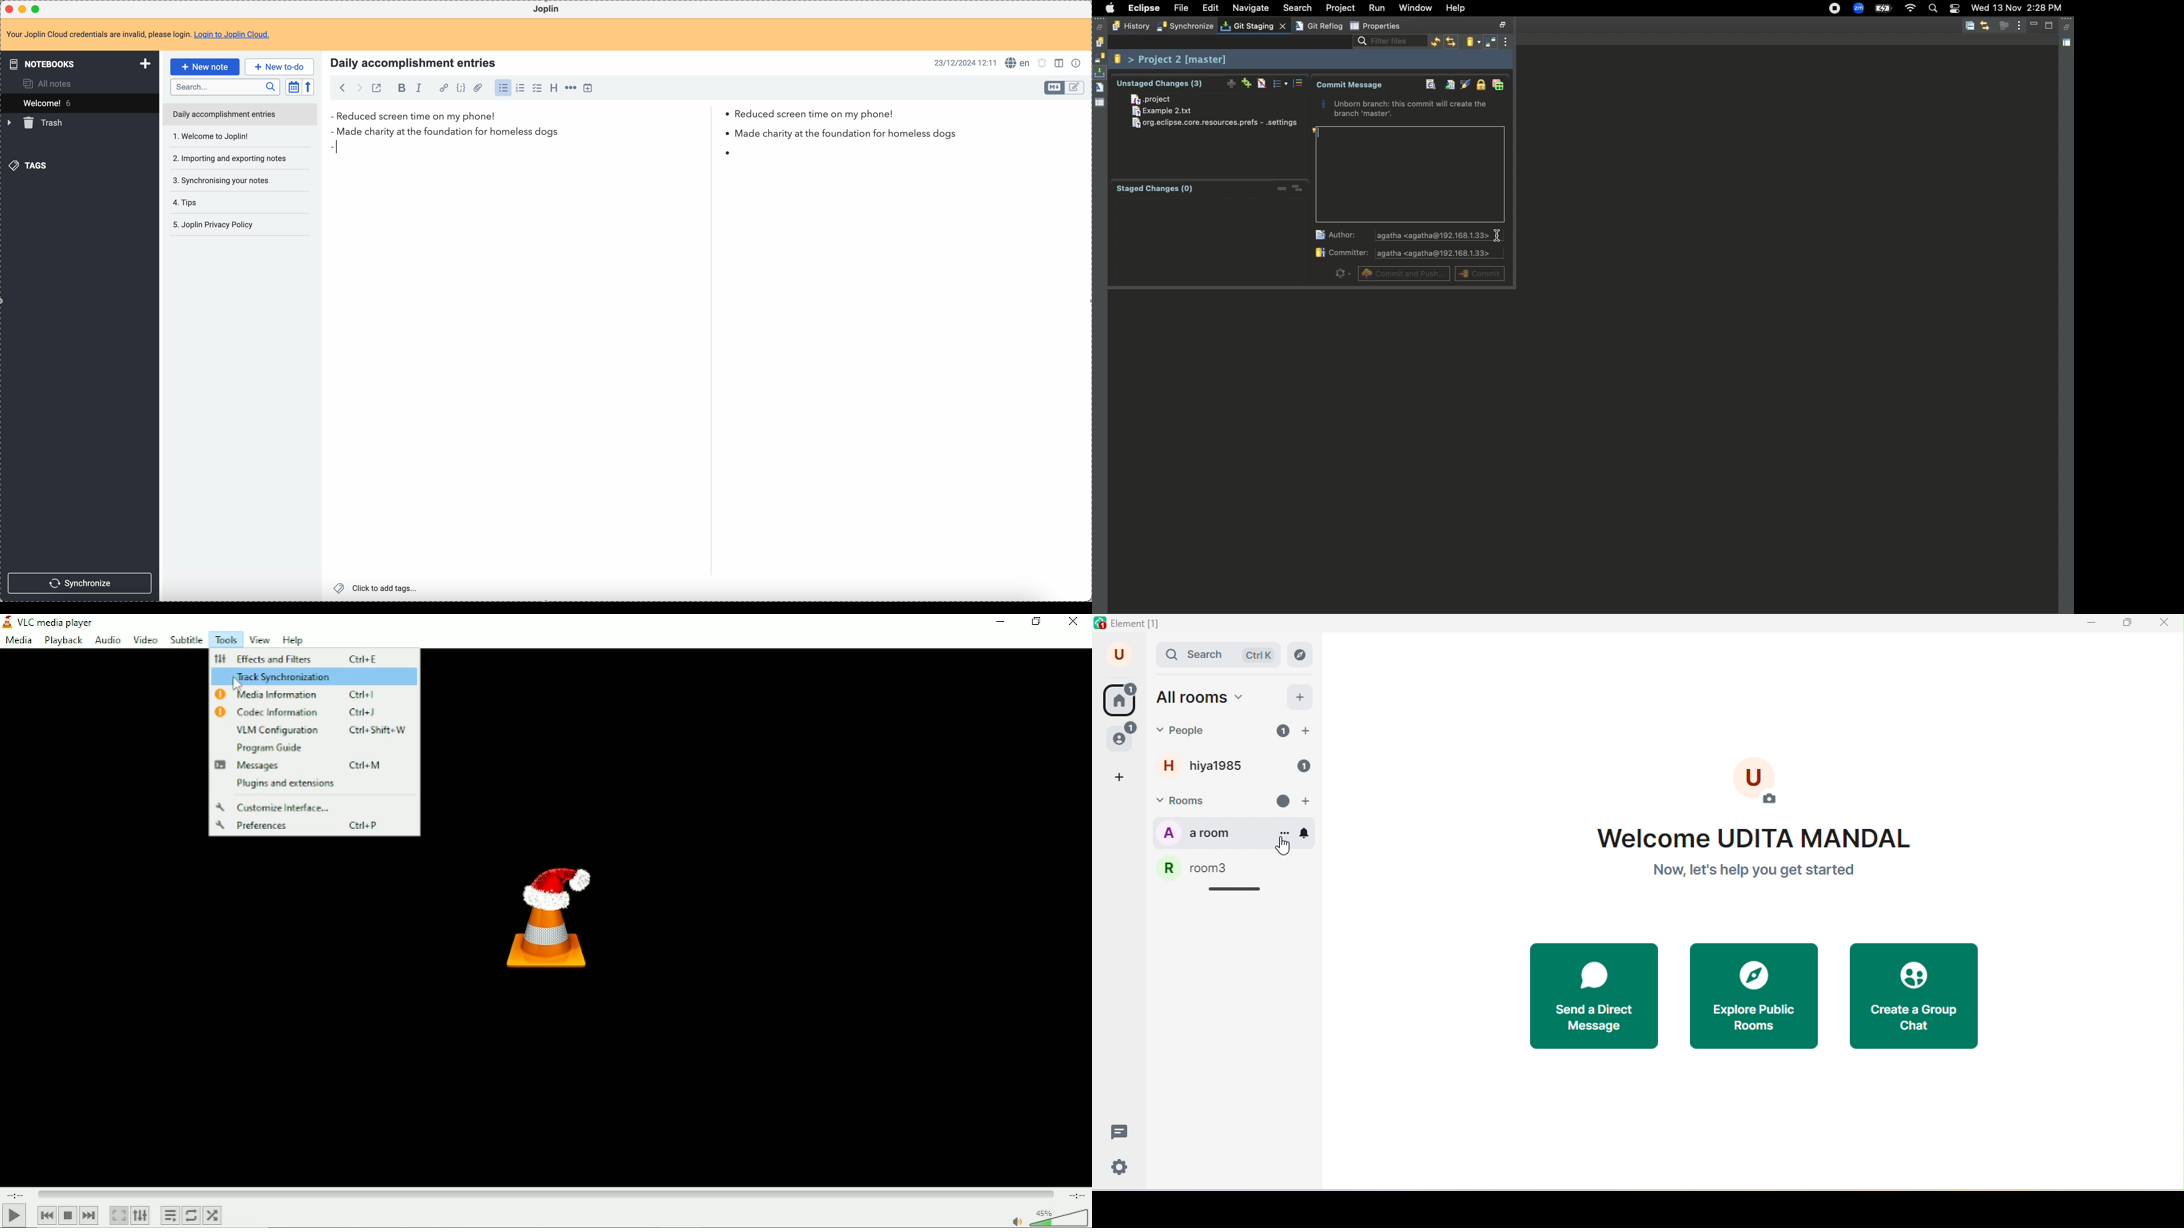 The image size is (2184, 1232). What do you see at coordinates (588, 88) in the screenshot?
I see `insert time` at bounding box center [588, 88].